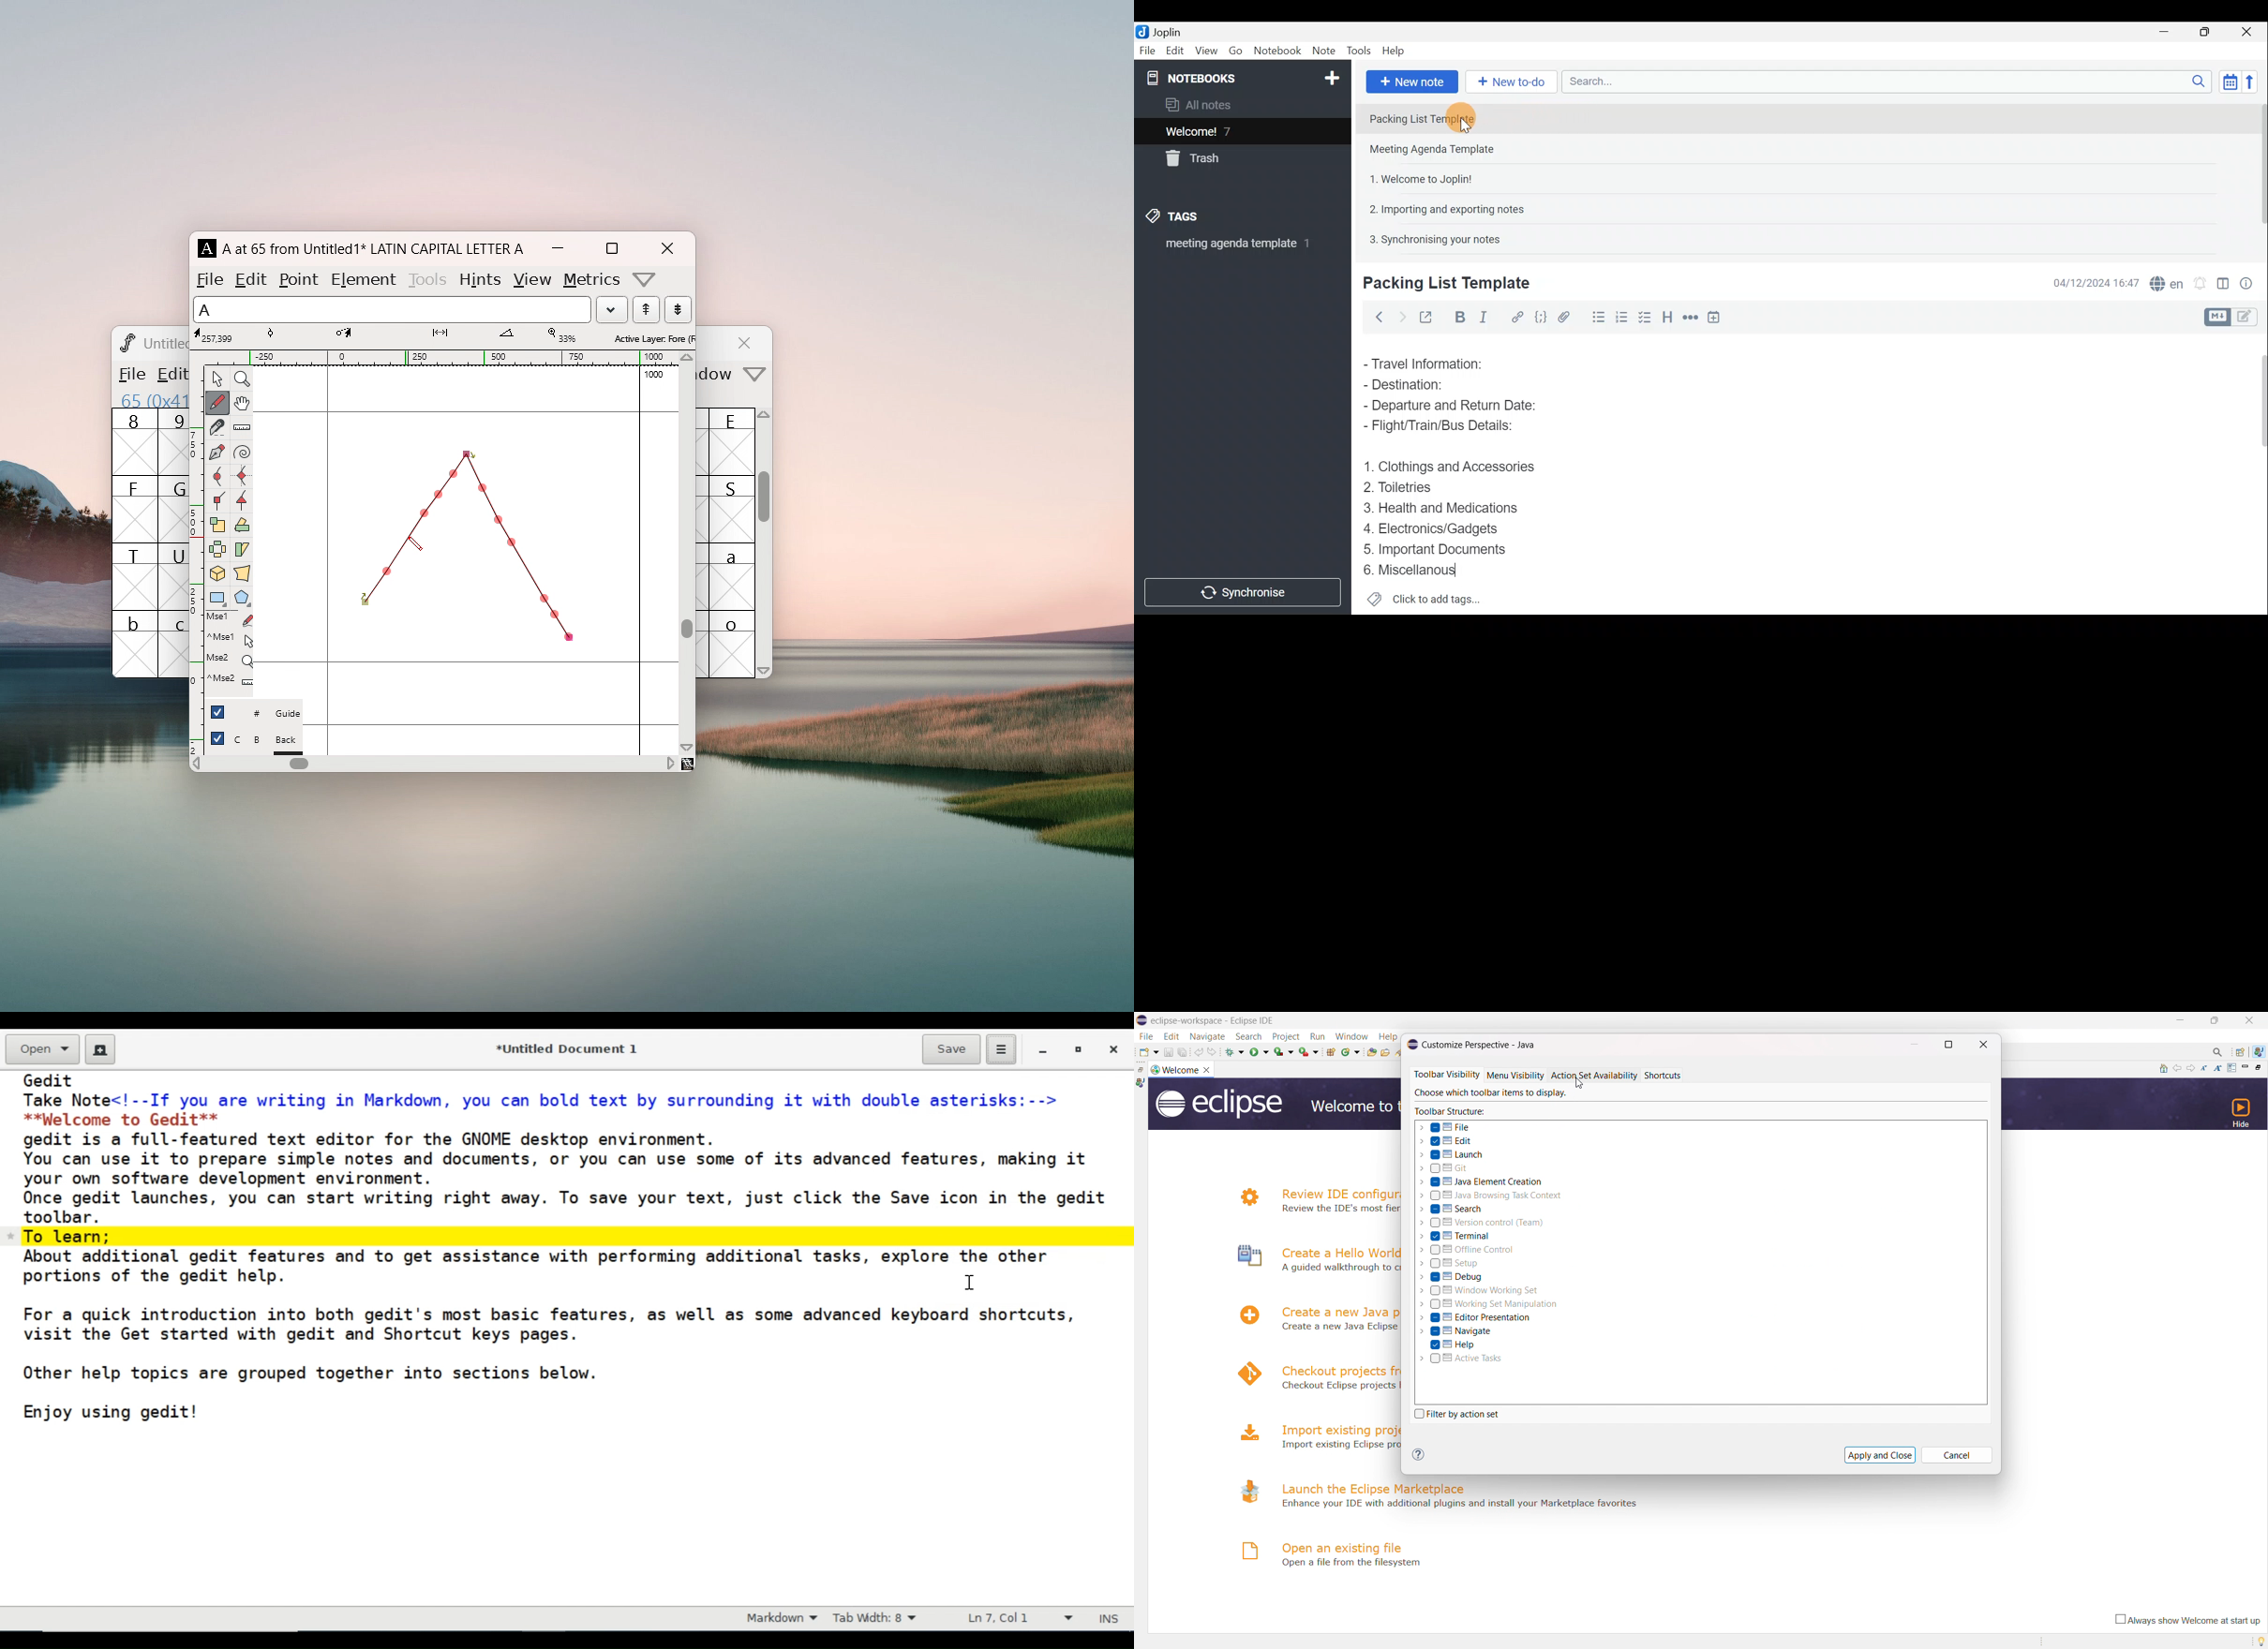  What do you see at coordinates (231, 619) in the screenshot?
I see `Mse1` at bounding box center [231, 619].